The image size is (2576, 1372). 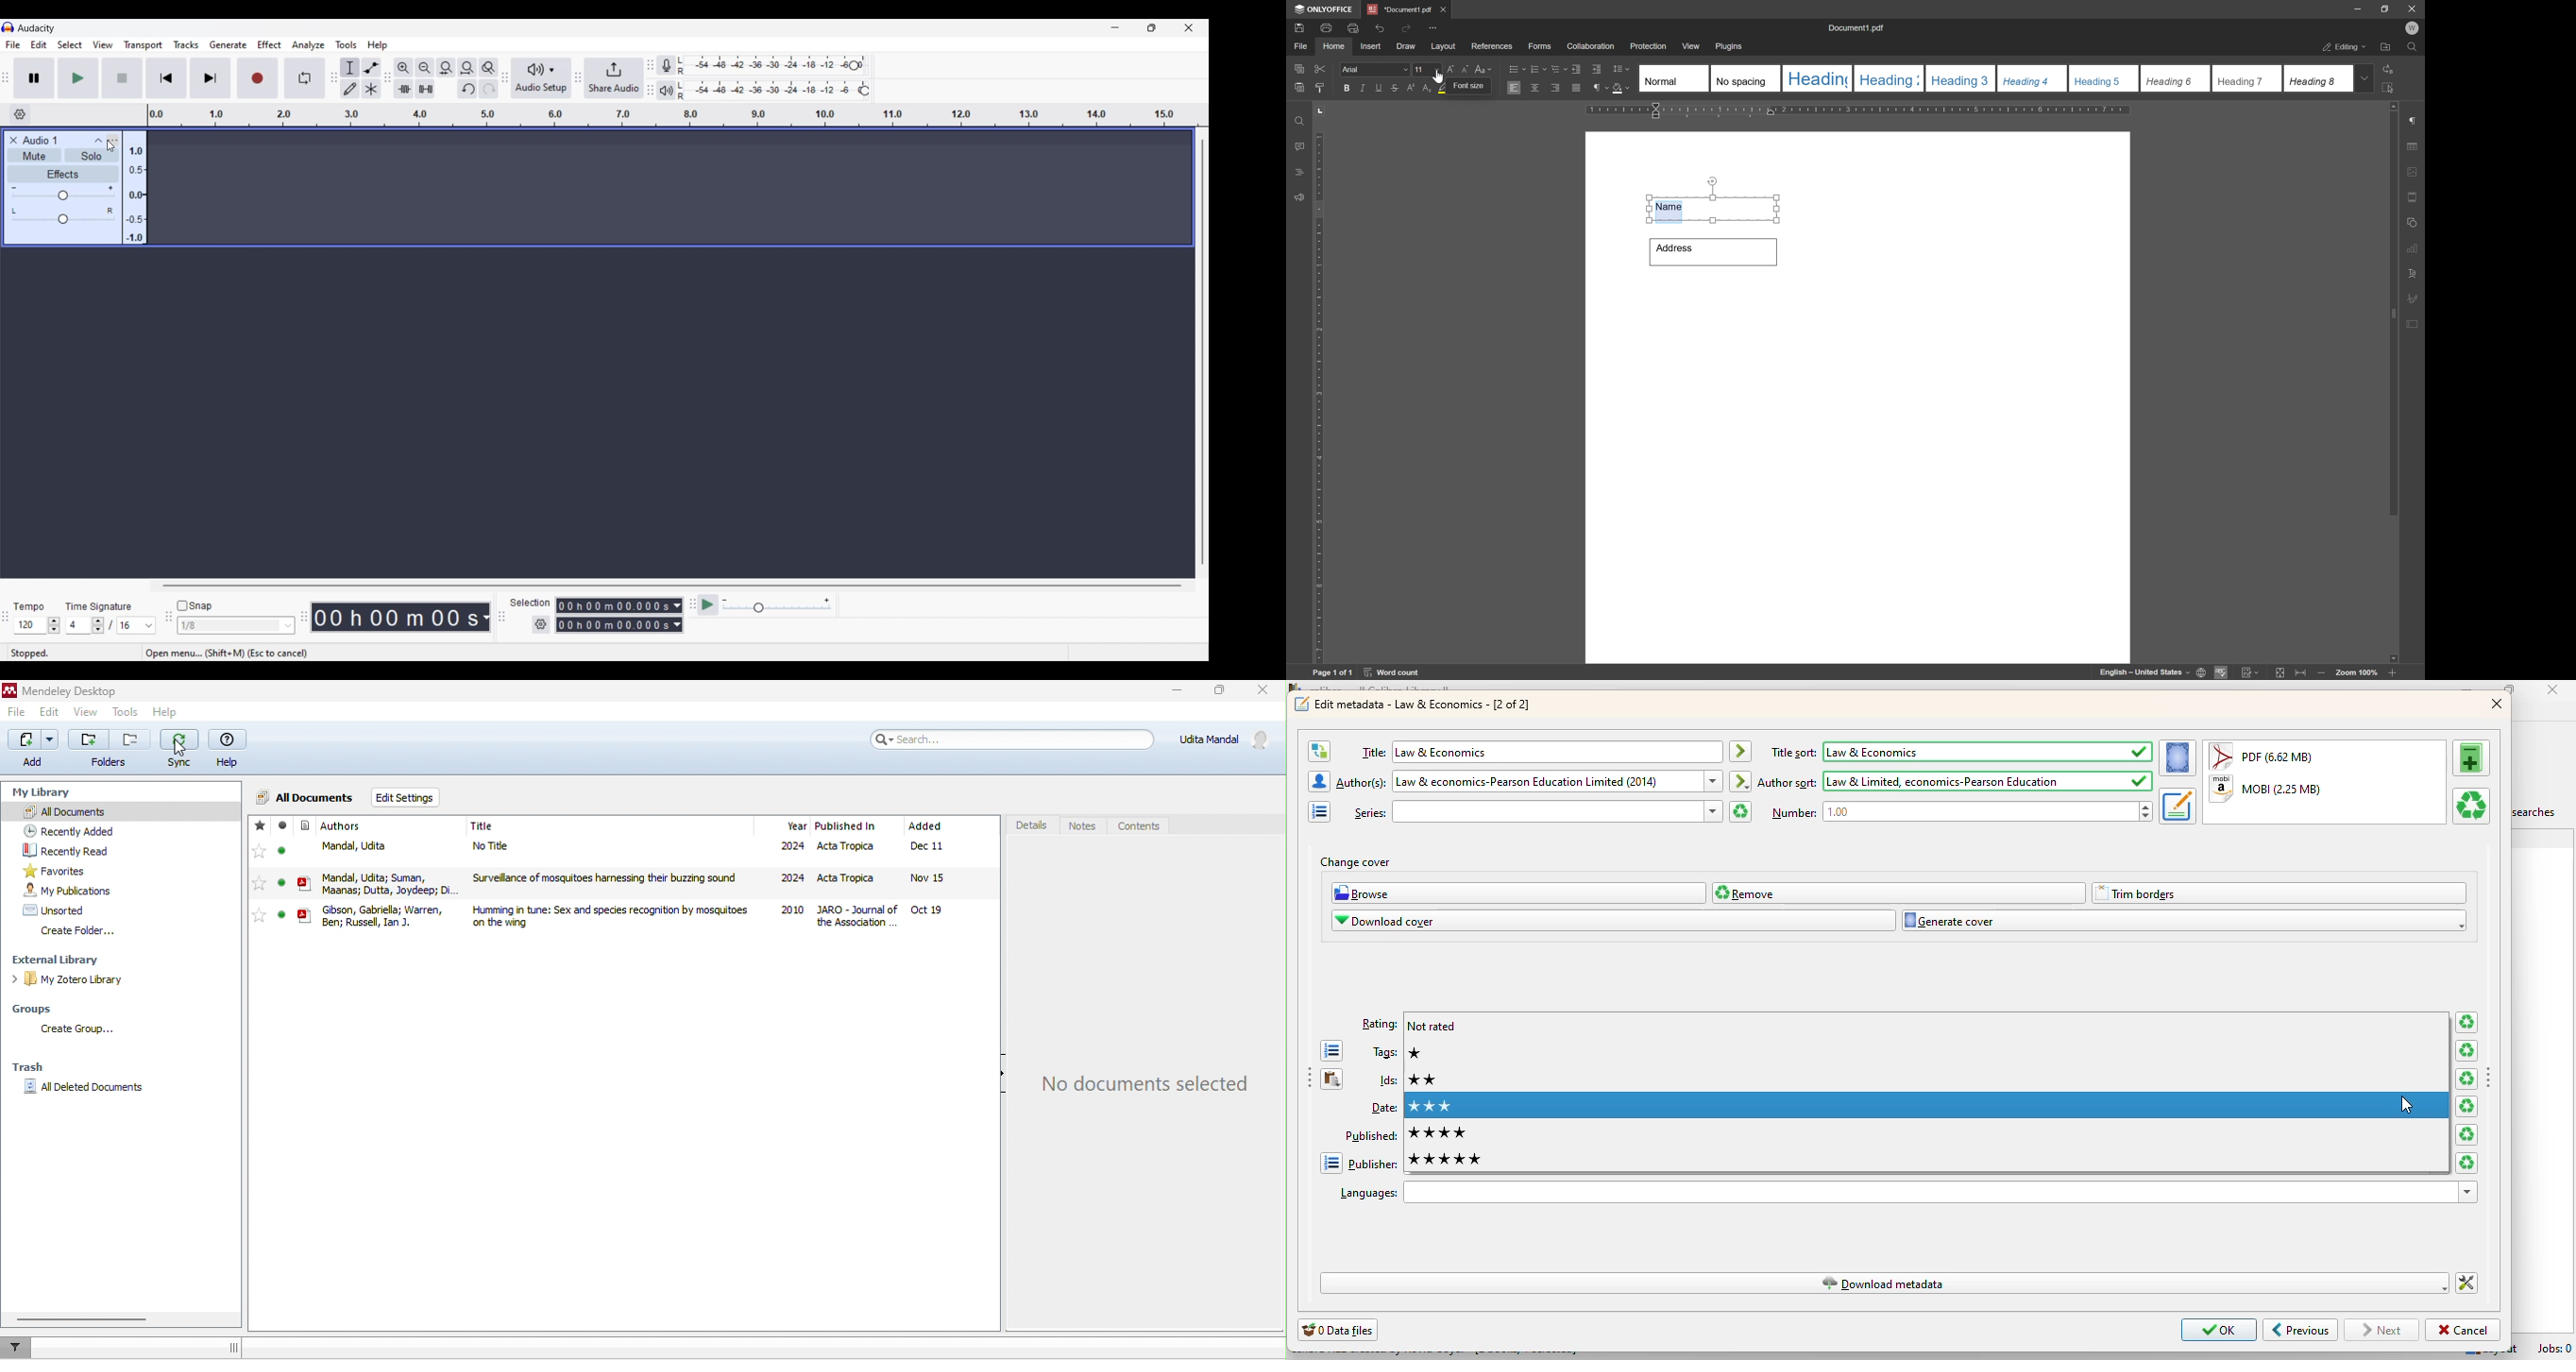 I want to click on Software name, so click(x=37, y=28).